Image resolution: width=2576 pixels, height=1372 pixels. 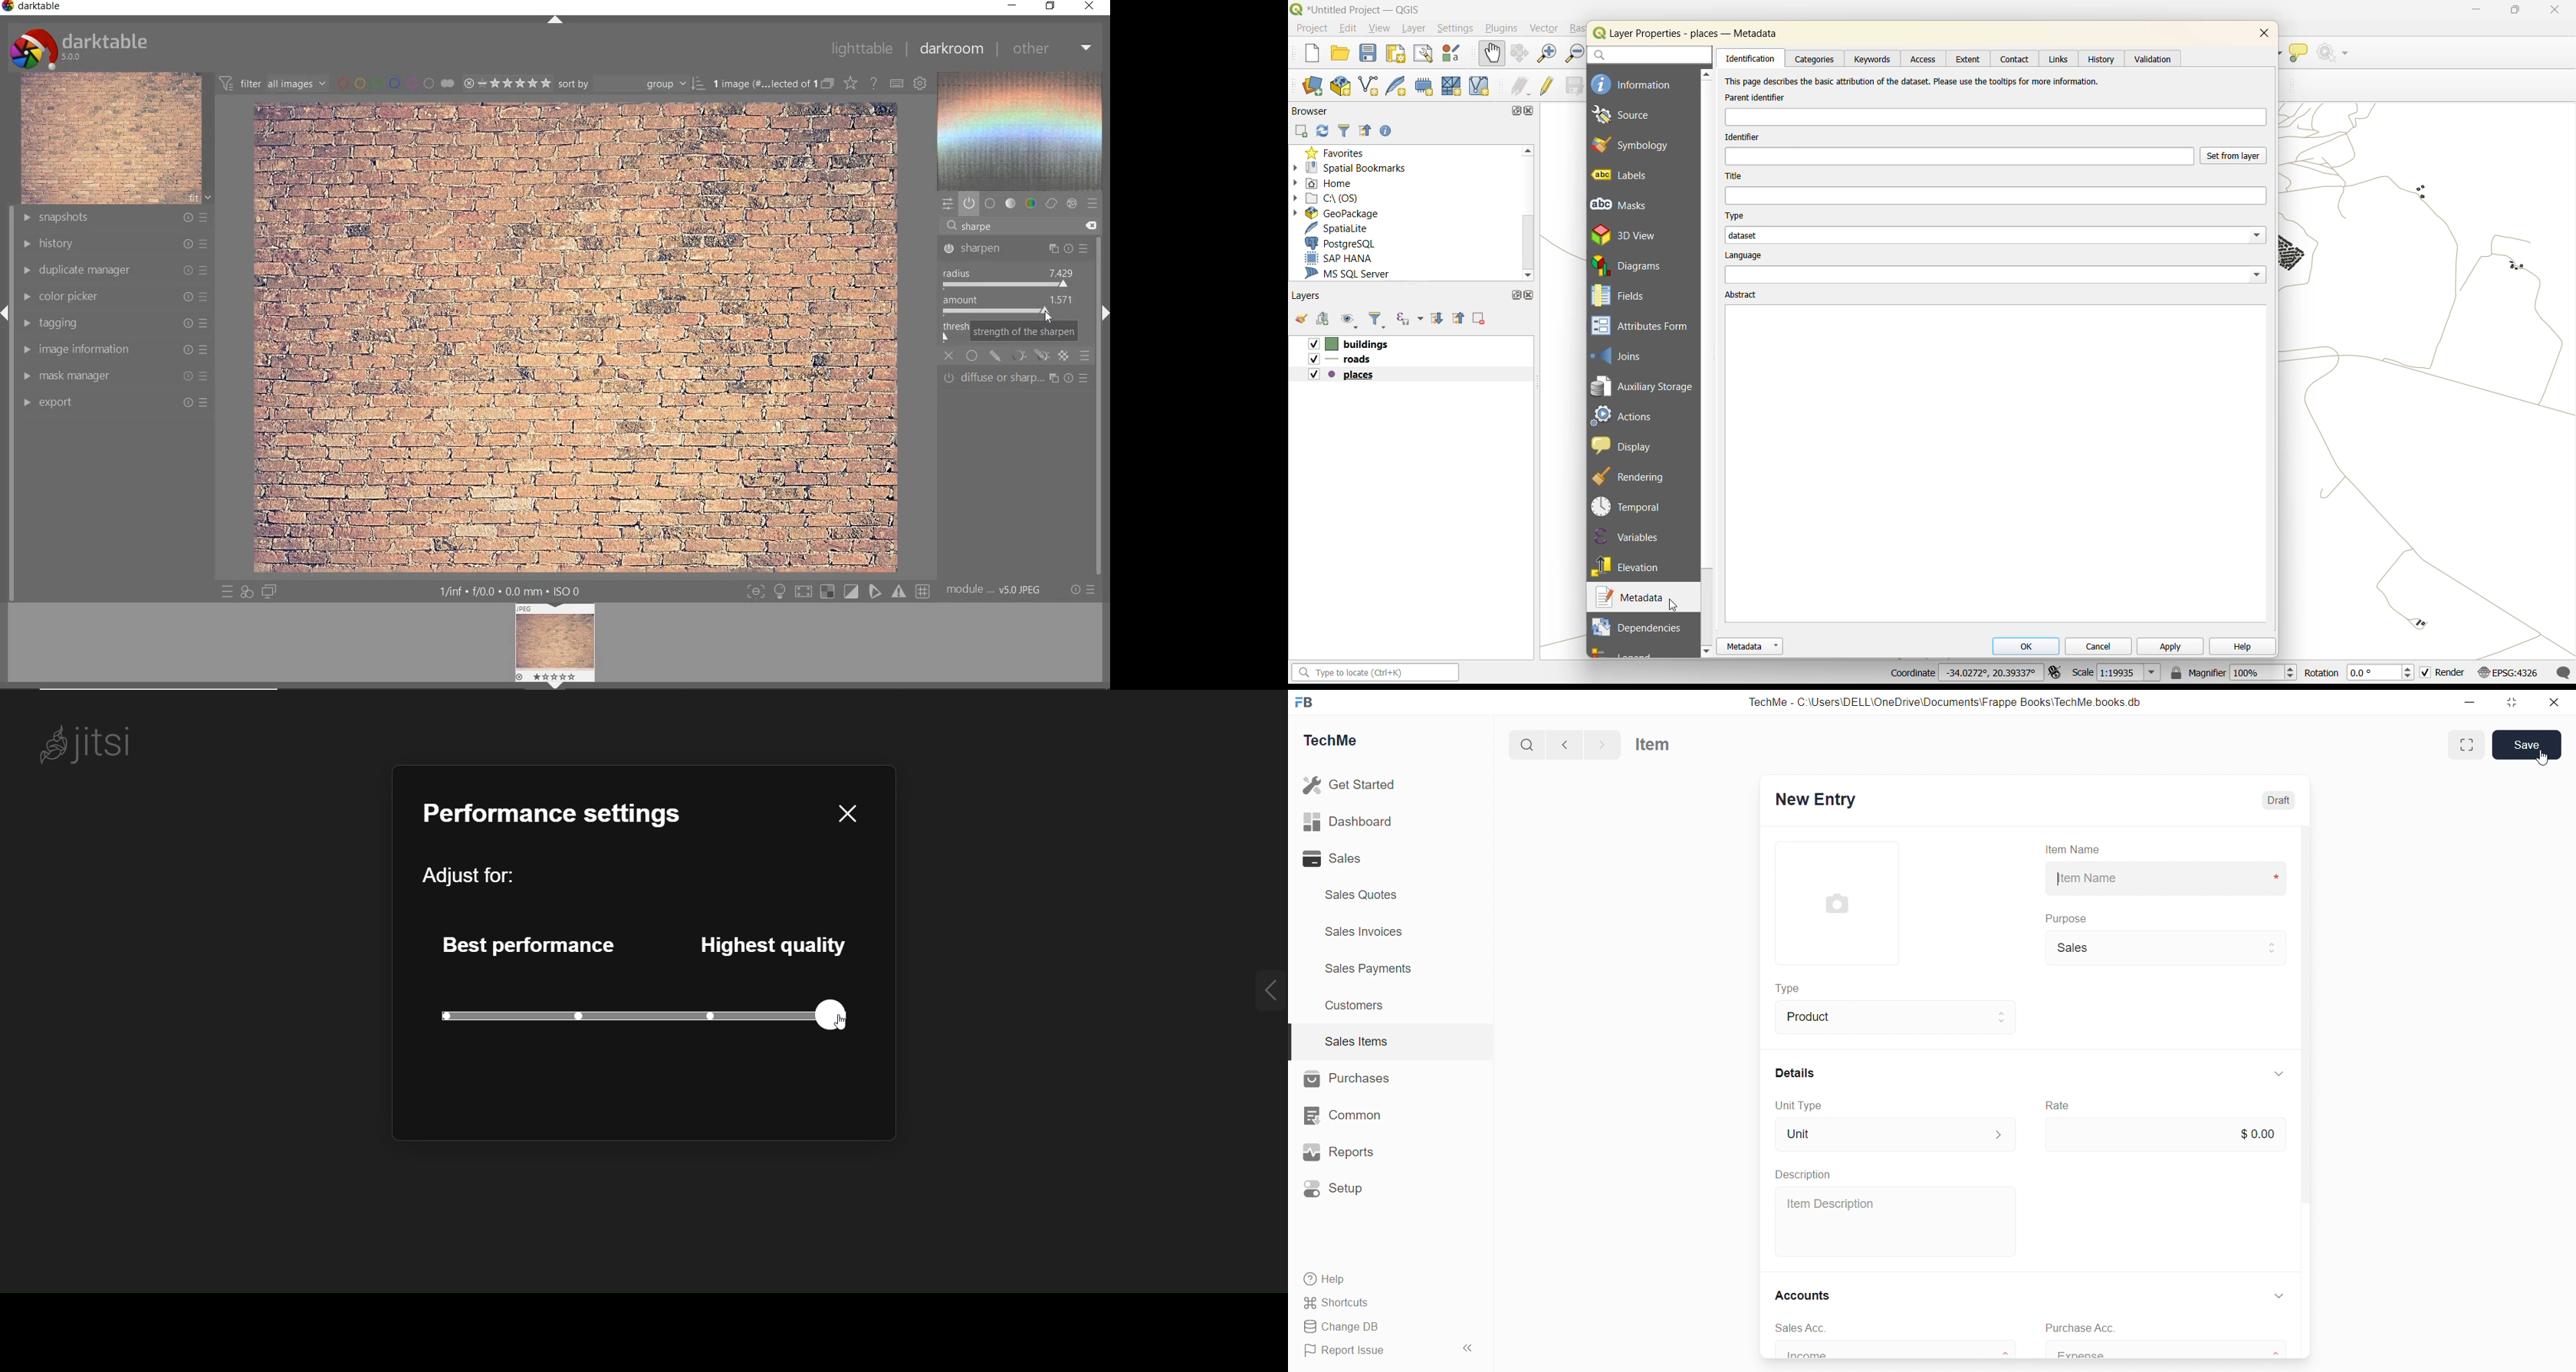 What do you see at coordinates (2080, 1329) in the screenshot?
I see `Purchase Acc` at bounding box center [2080, 1329].